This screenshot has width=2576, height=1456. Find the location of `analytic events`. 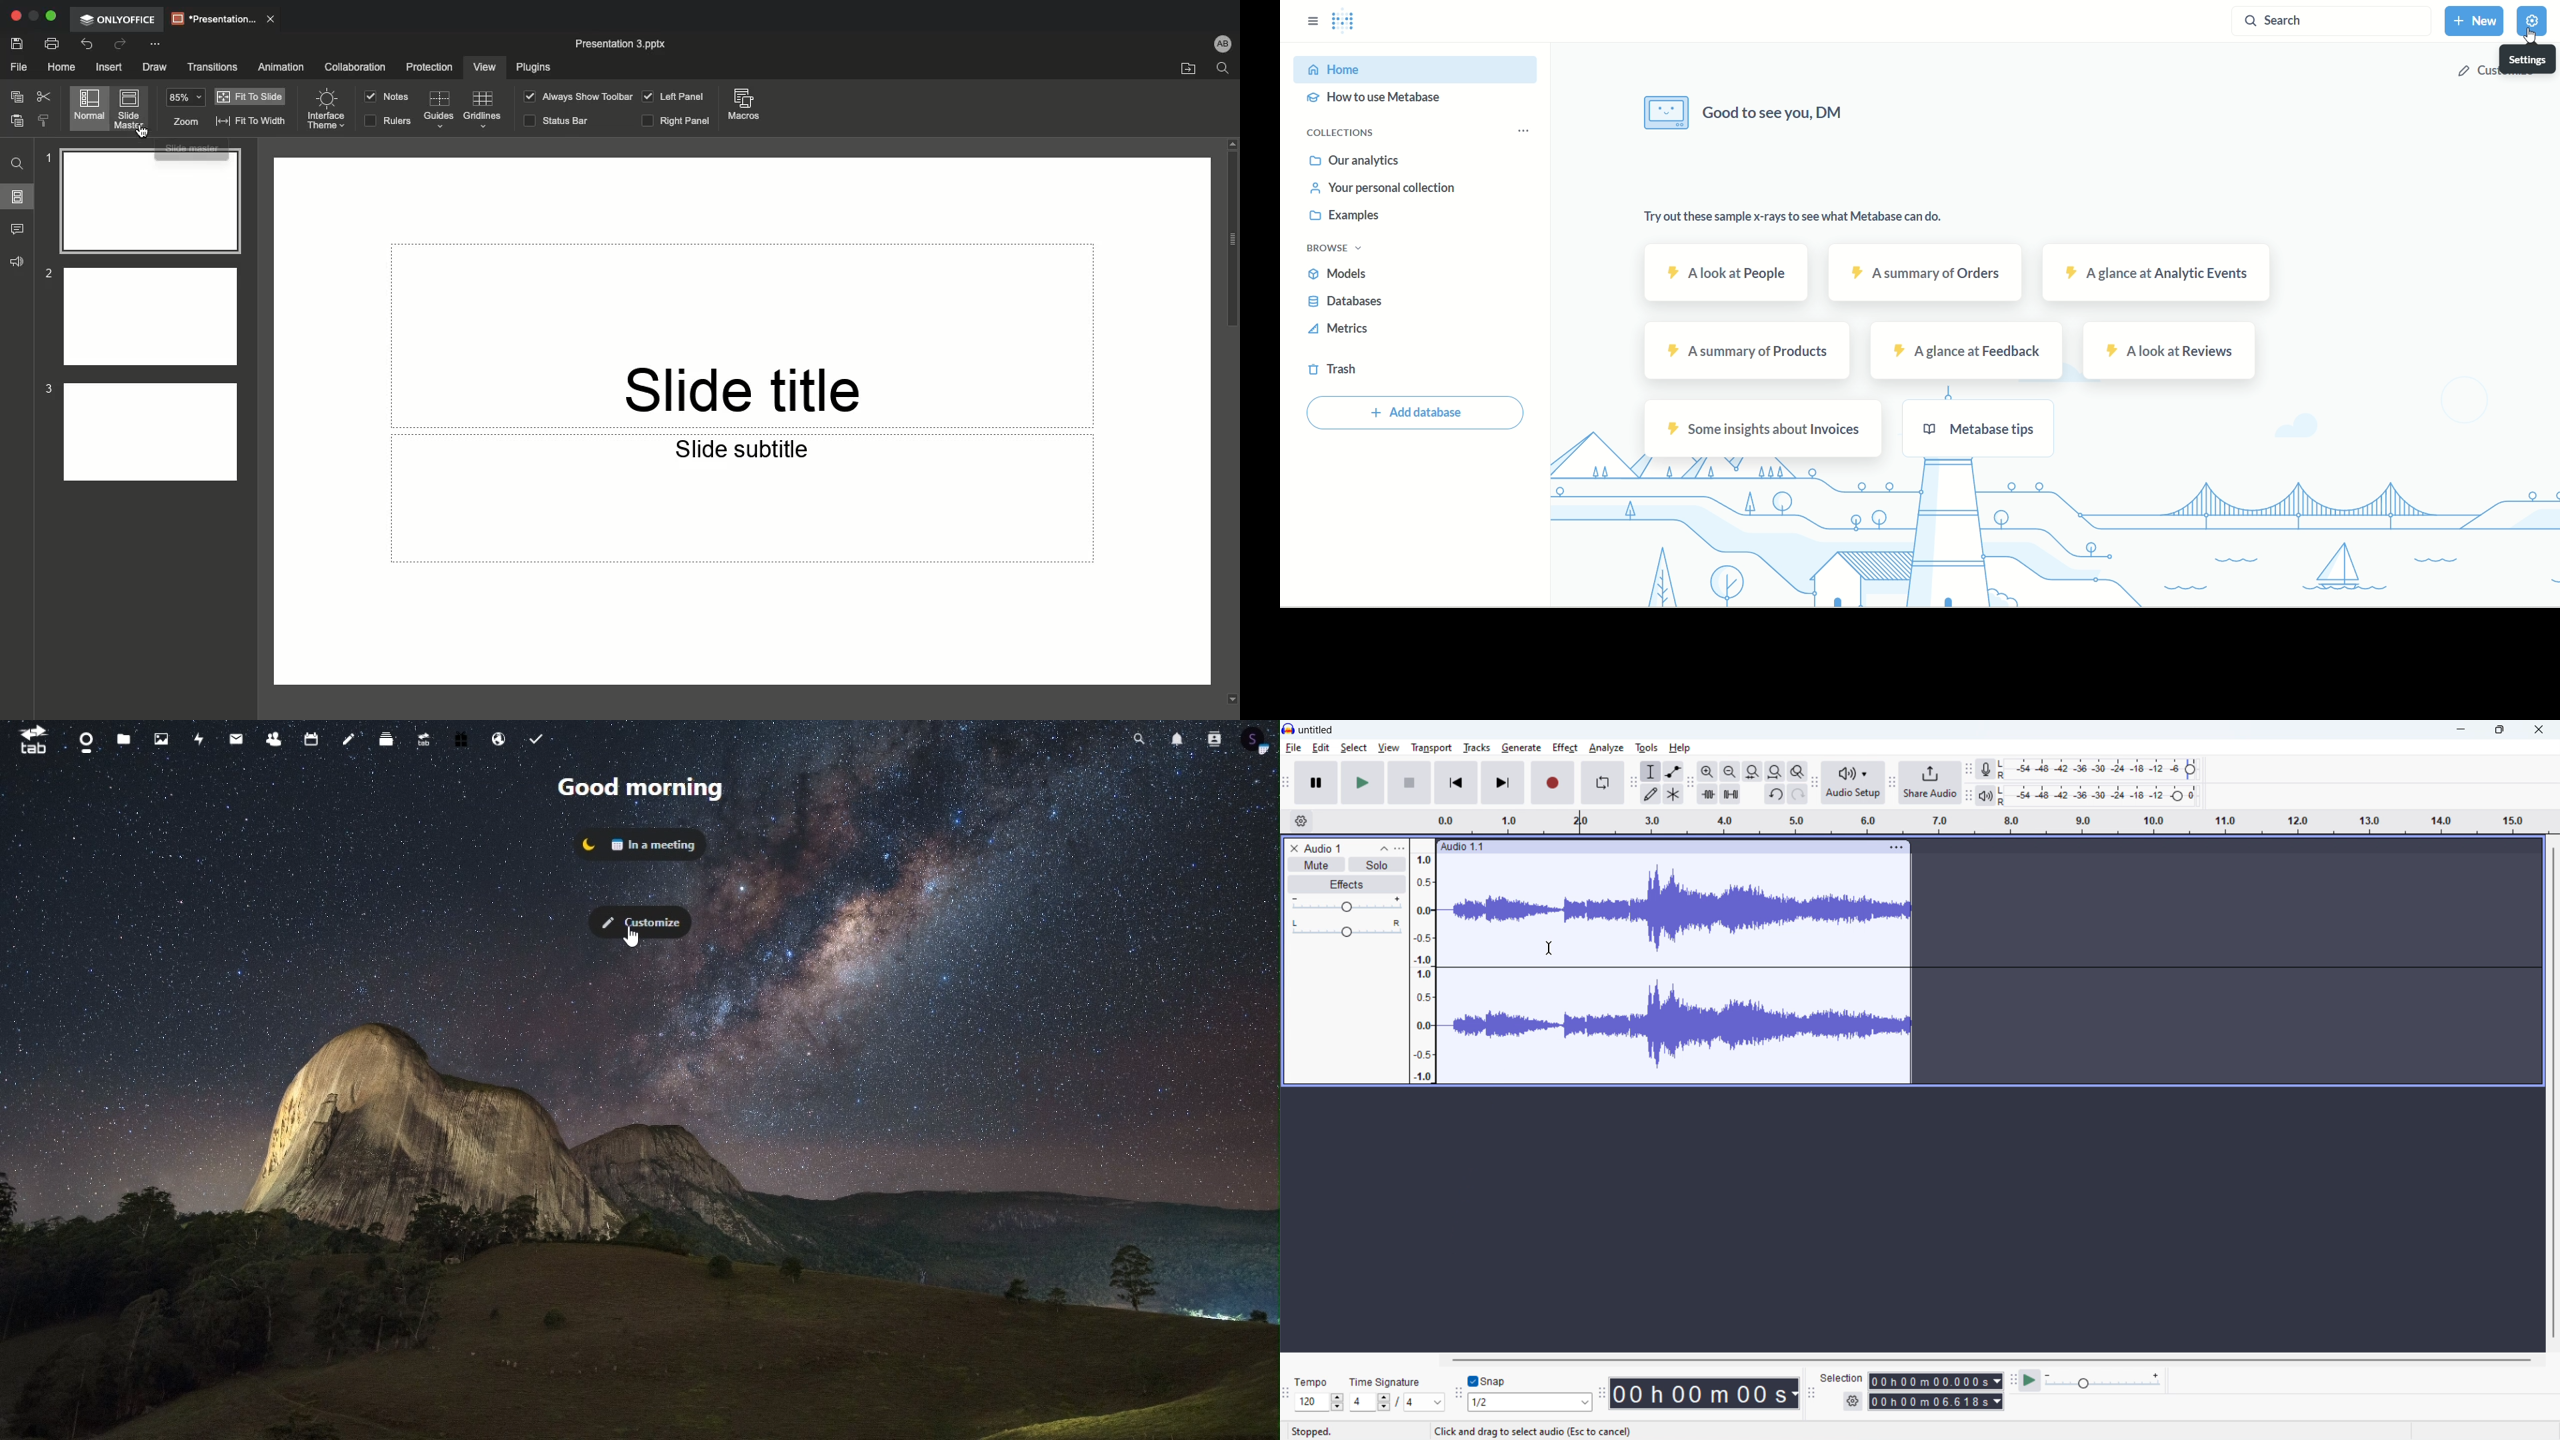

analytic events is located at coordinates (2155, 273).